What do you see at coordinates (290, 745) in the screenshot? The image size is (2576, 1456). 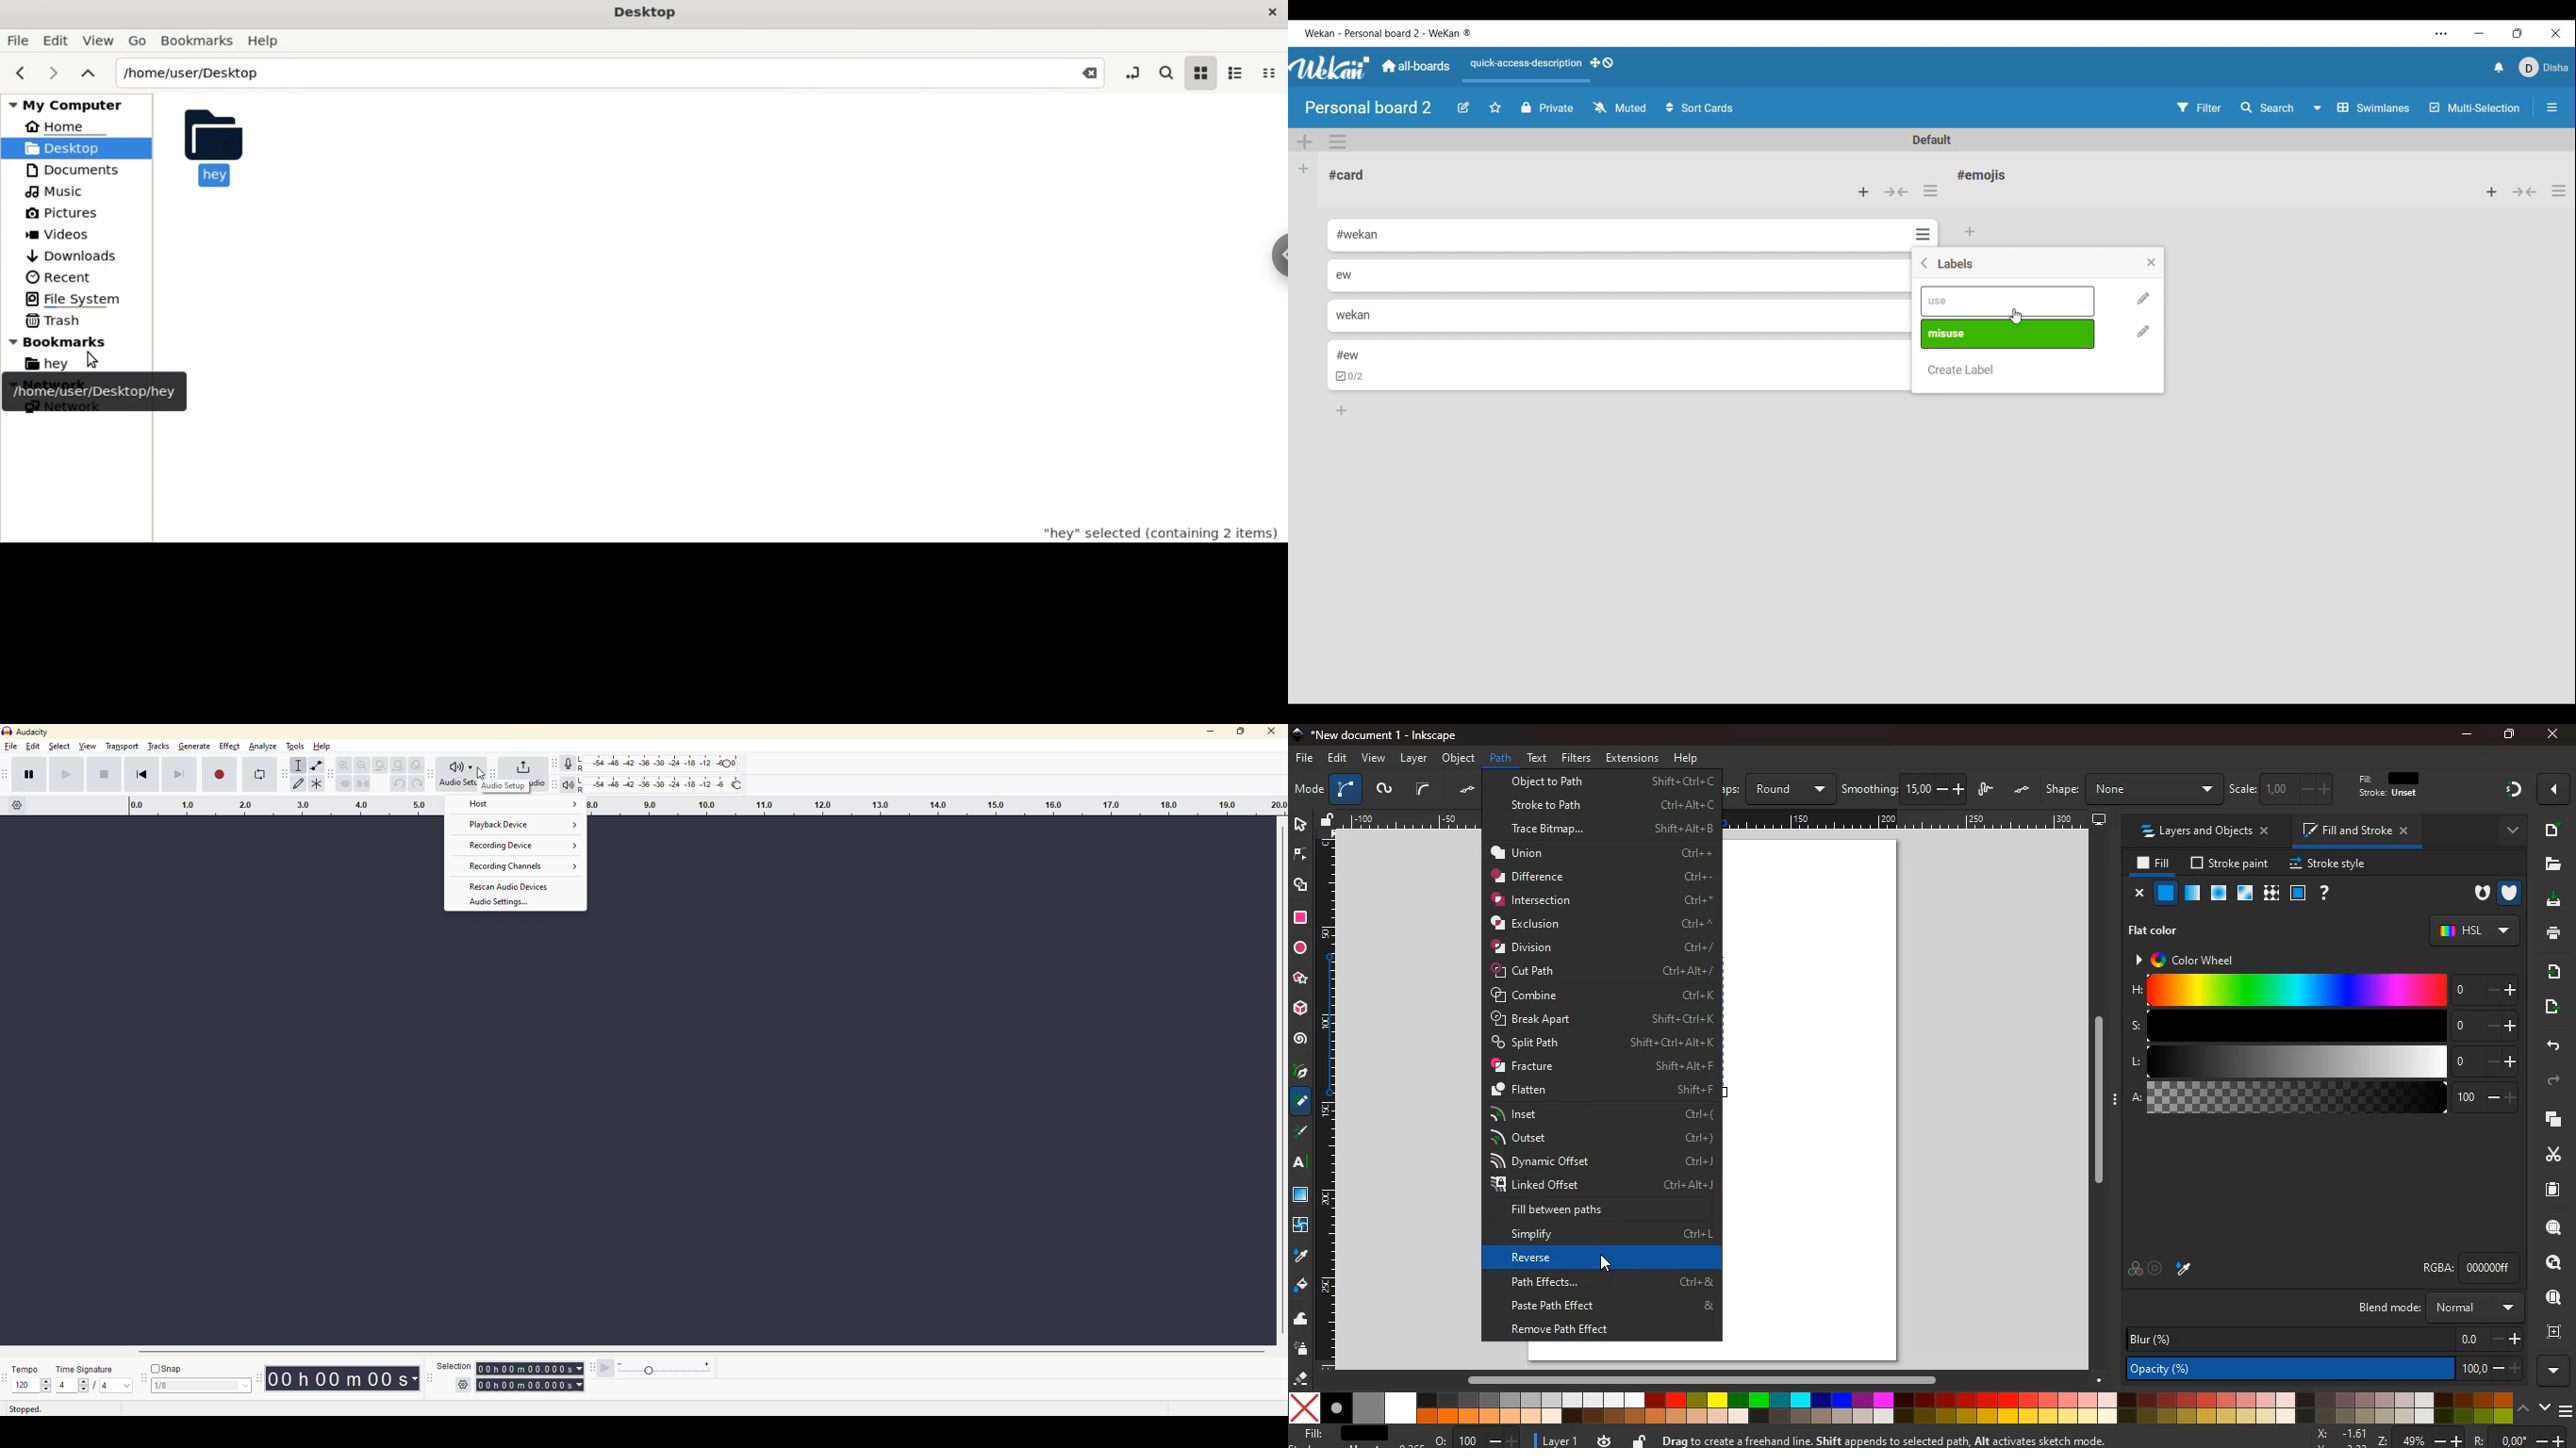 I see `tools` at bounding box center [290, 745].